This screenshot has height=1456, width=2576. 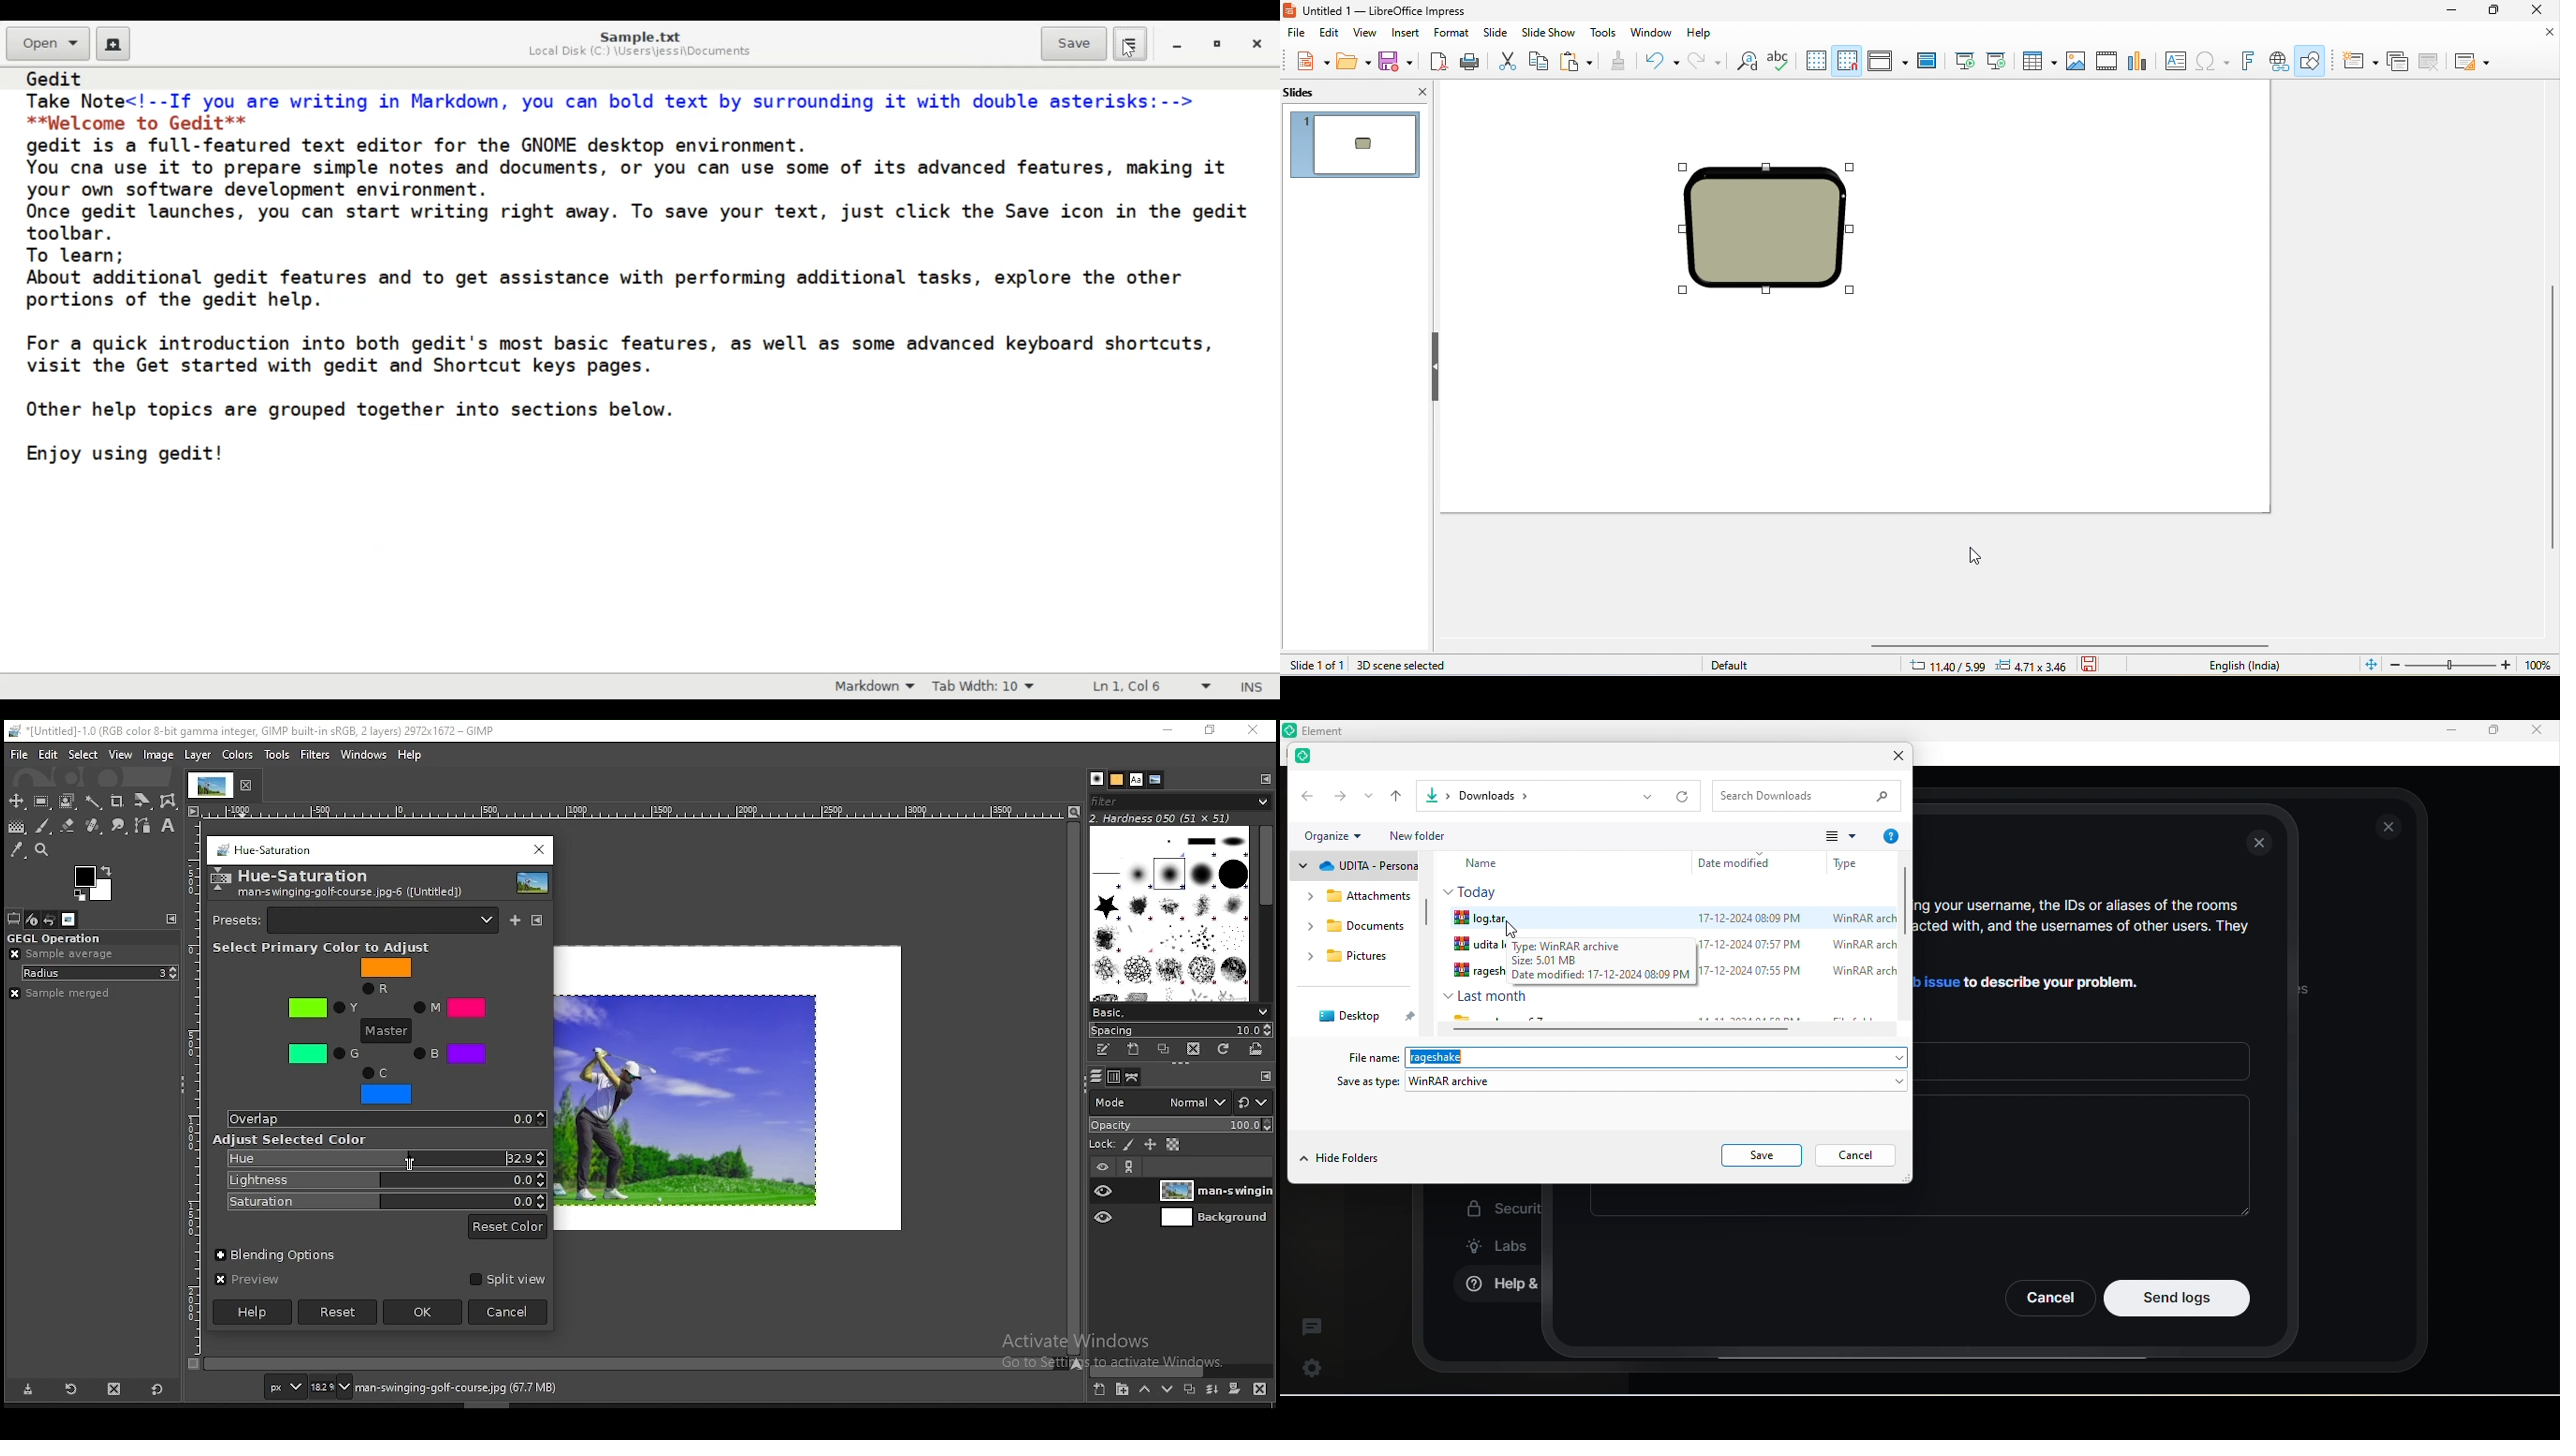 I want to click on udita personal, so click(x=1355, y=866).